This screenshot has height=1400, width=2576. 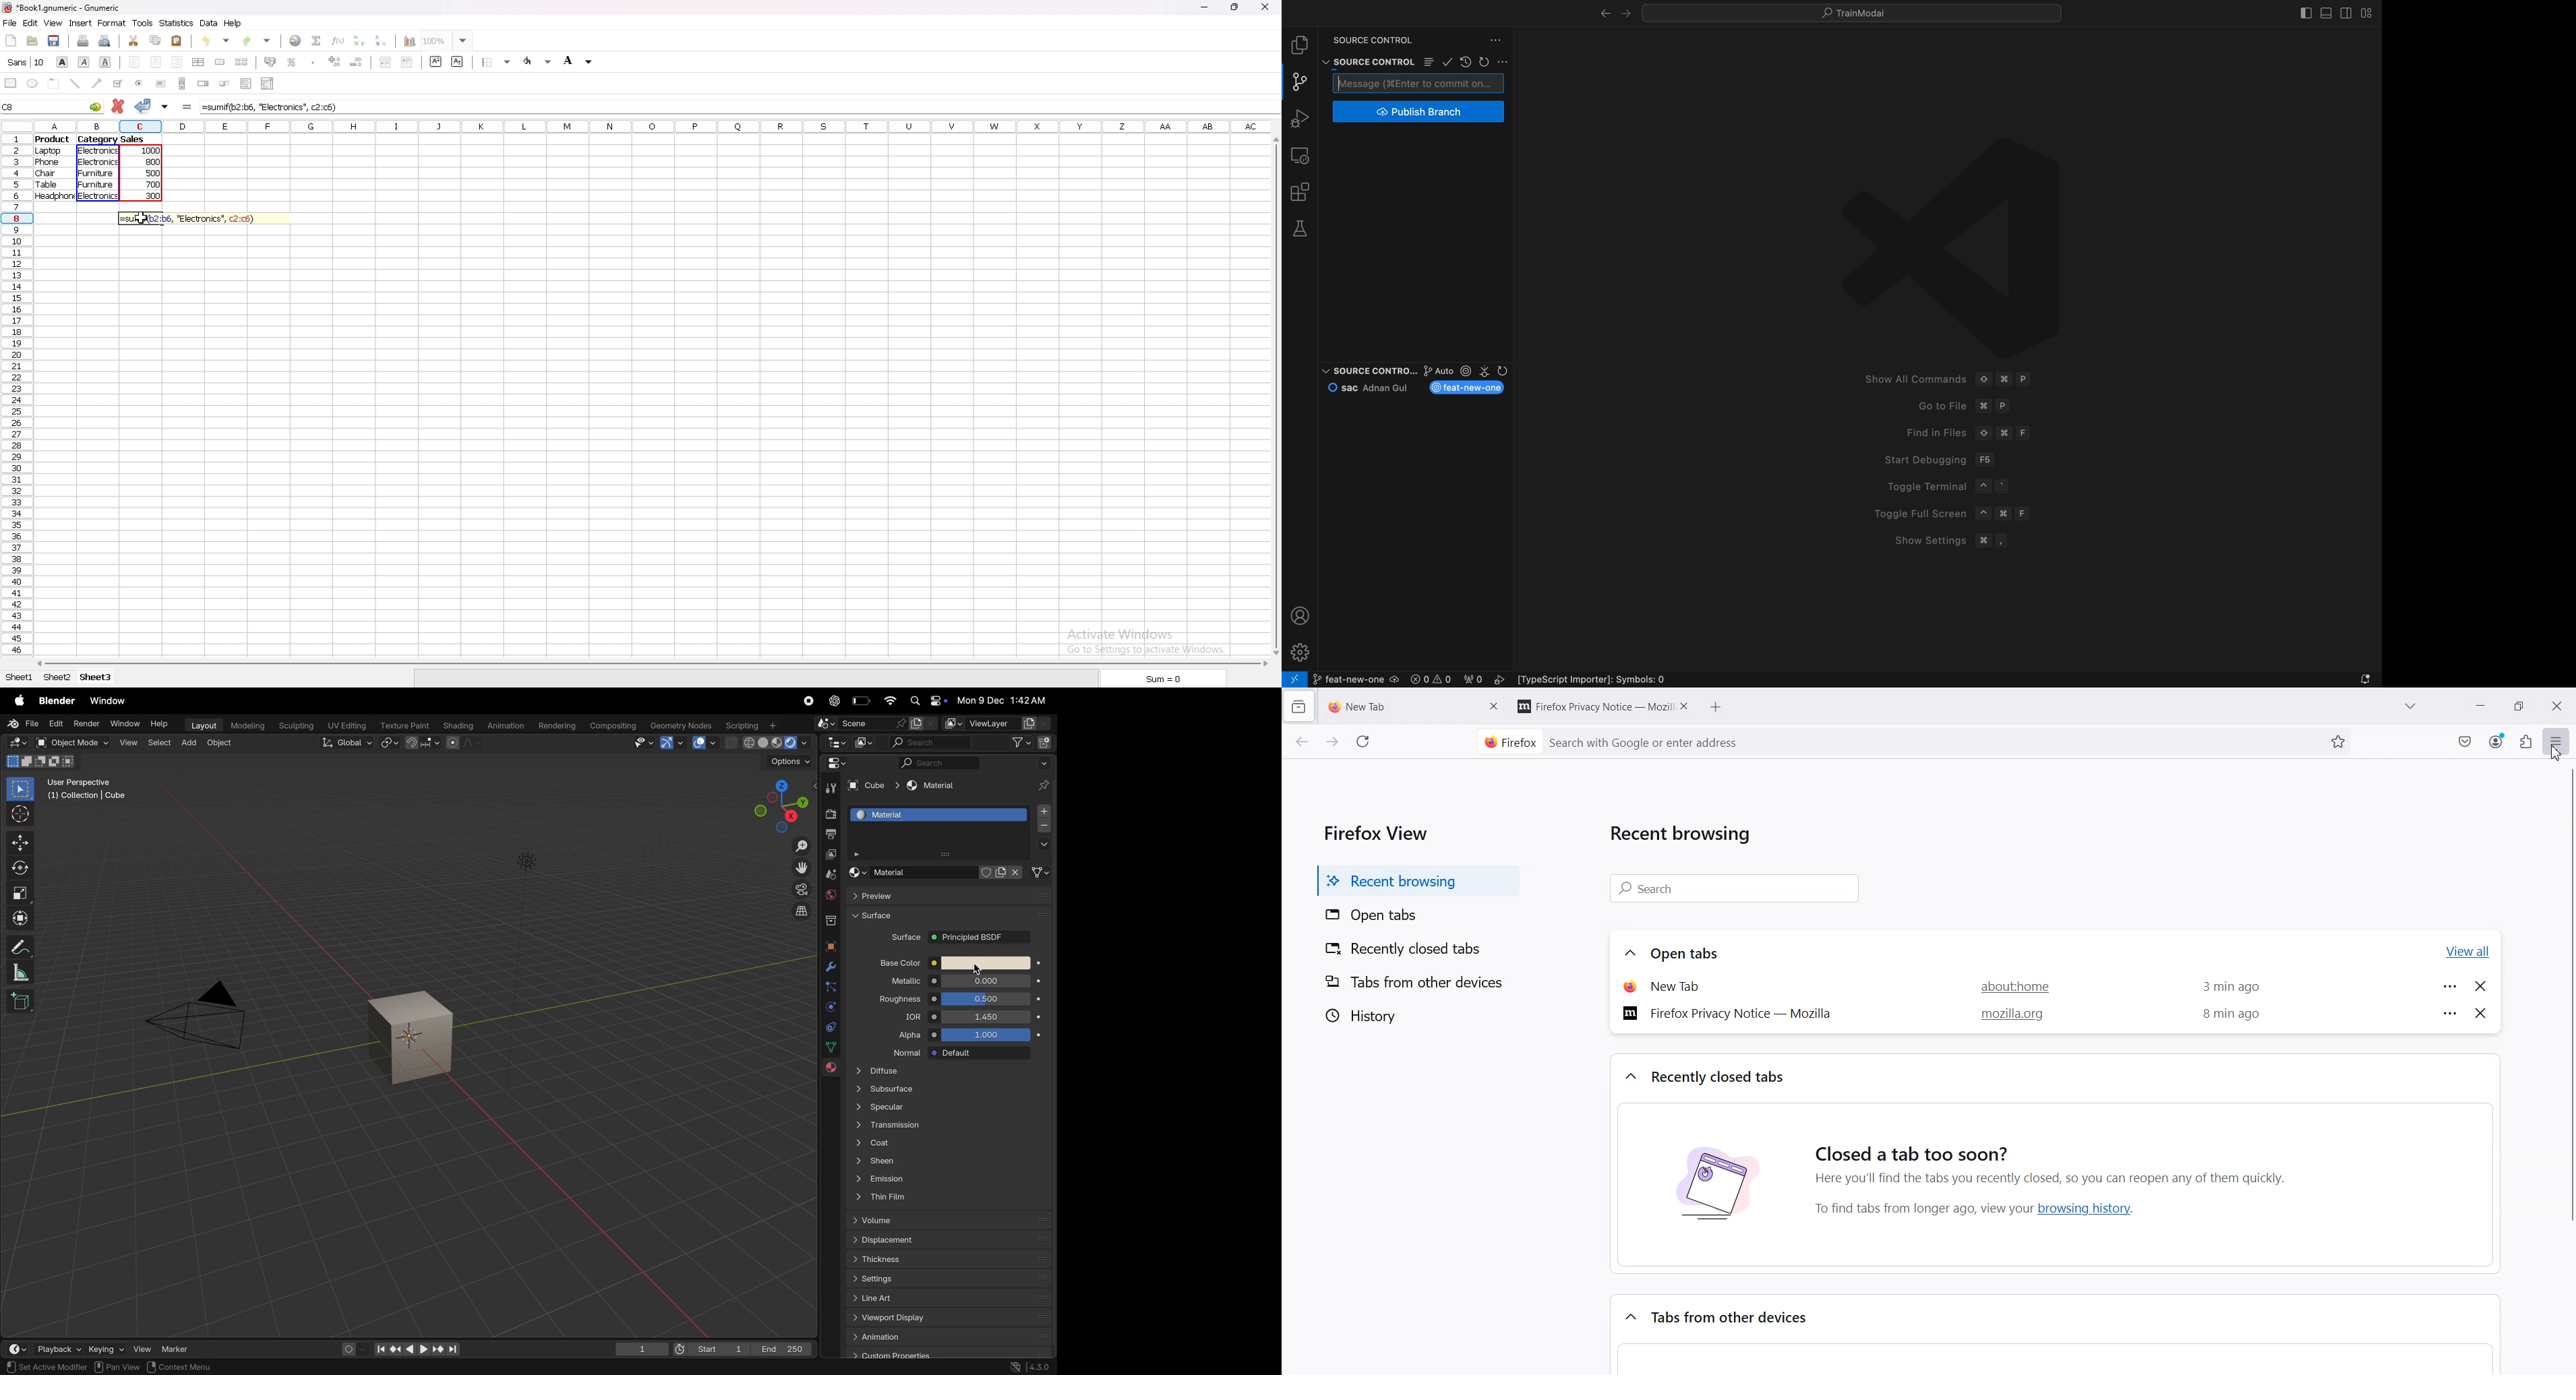 I want to click on print, so click(x=83, y=40).